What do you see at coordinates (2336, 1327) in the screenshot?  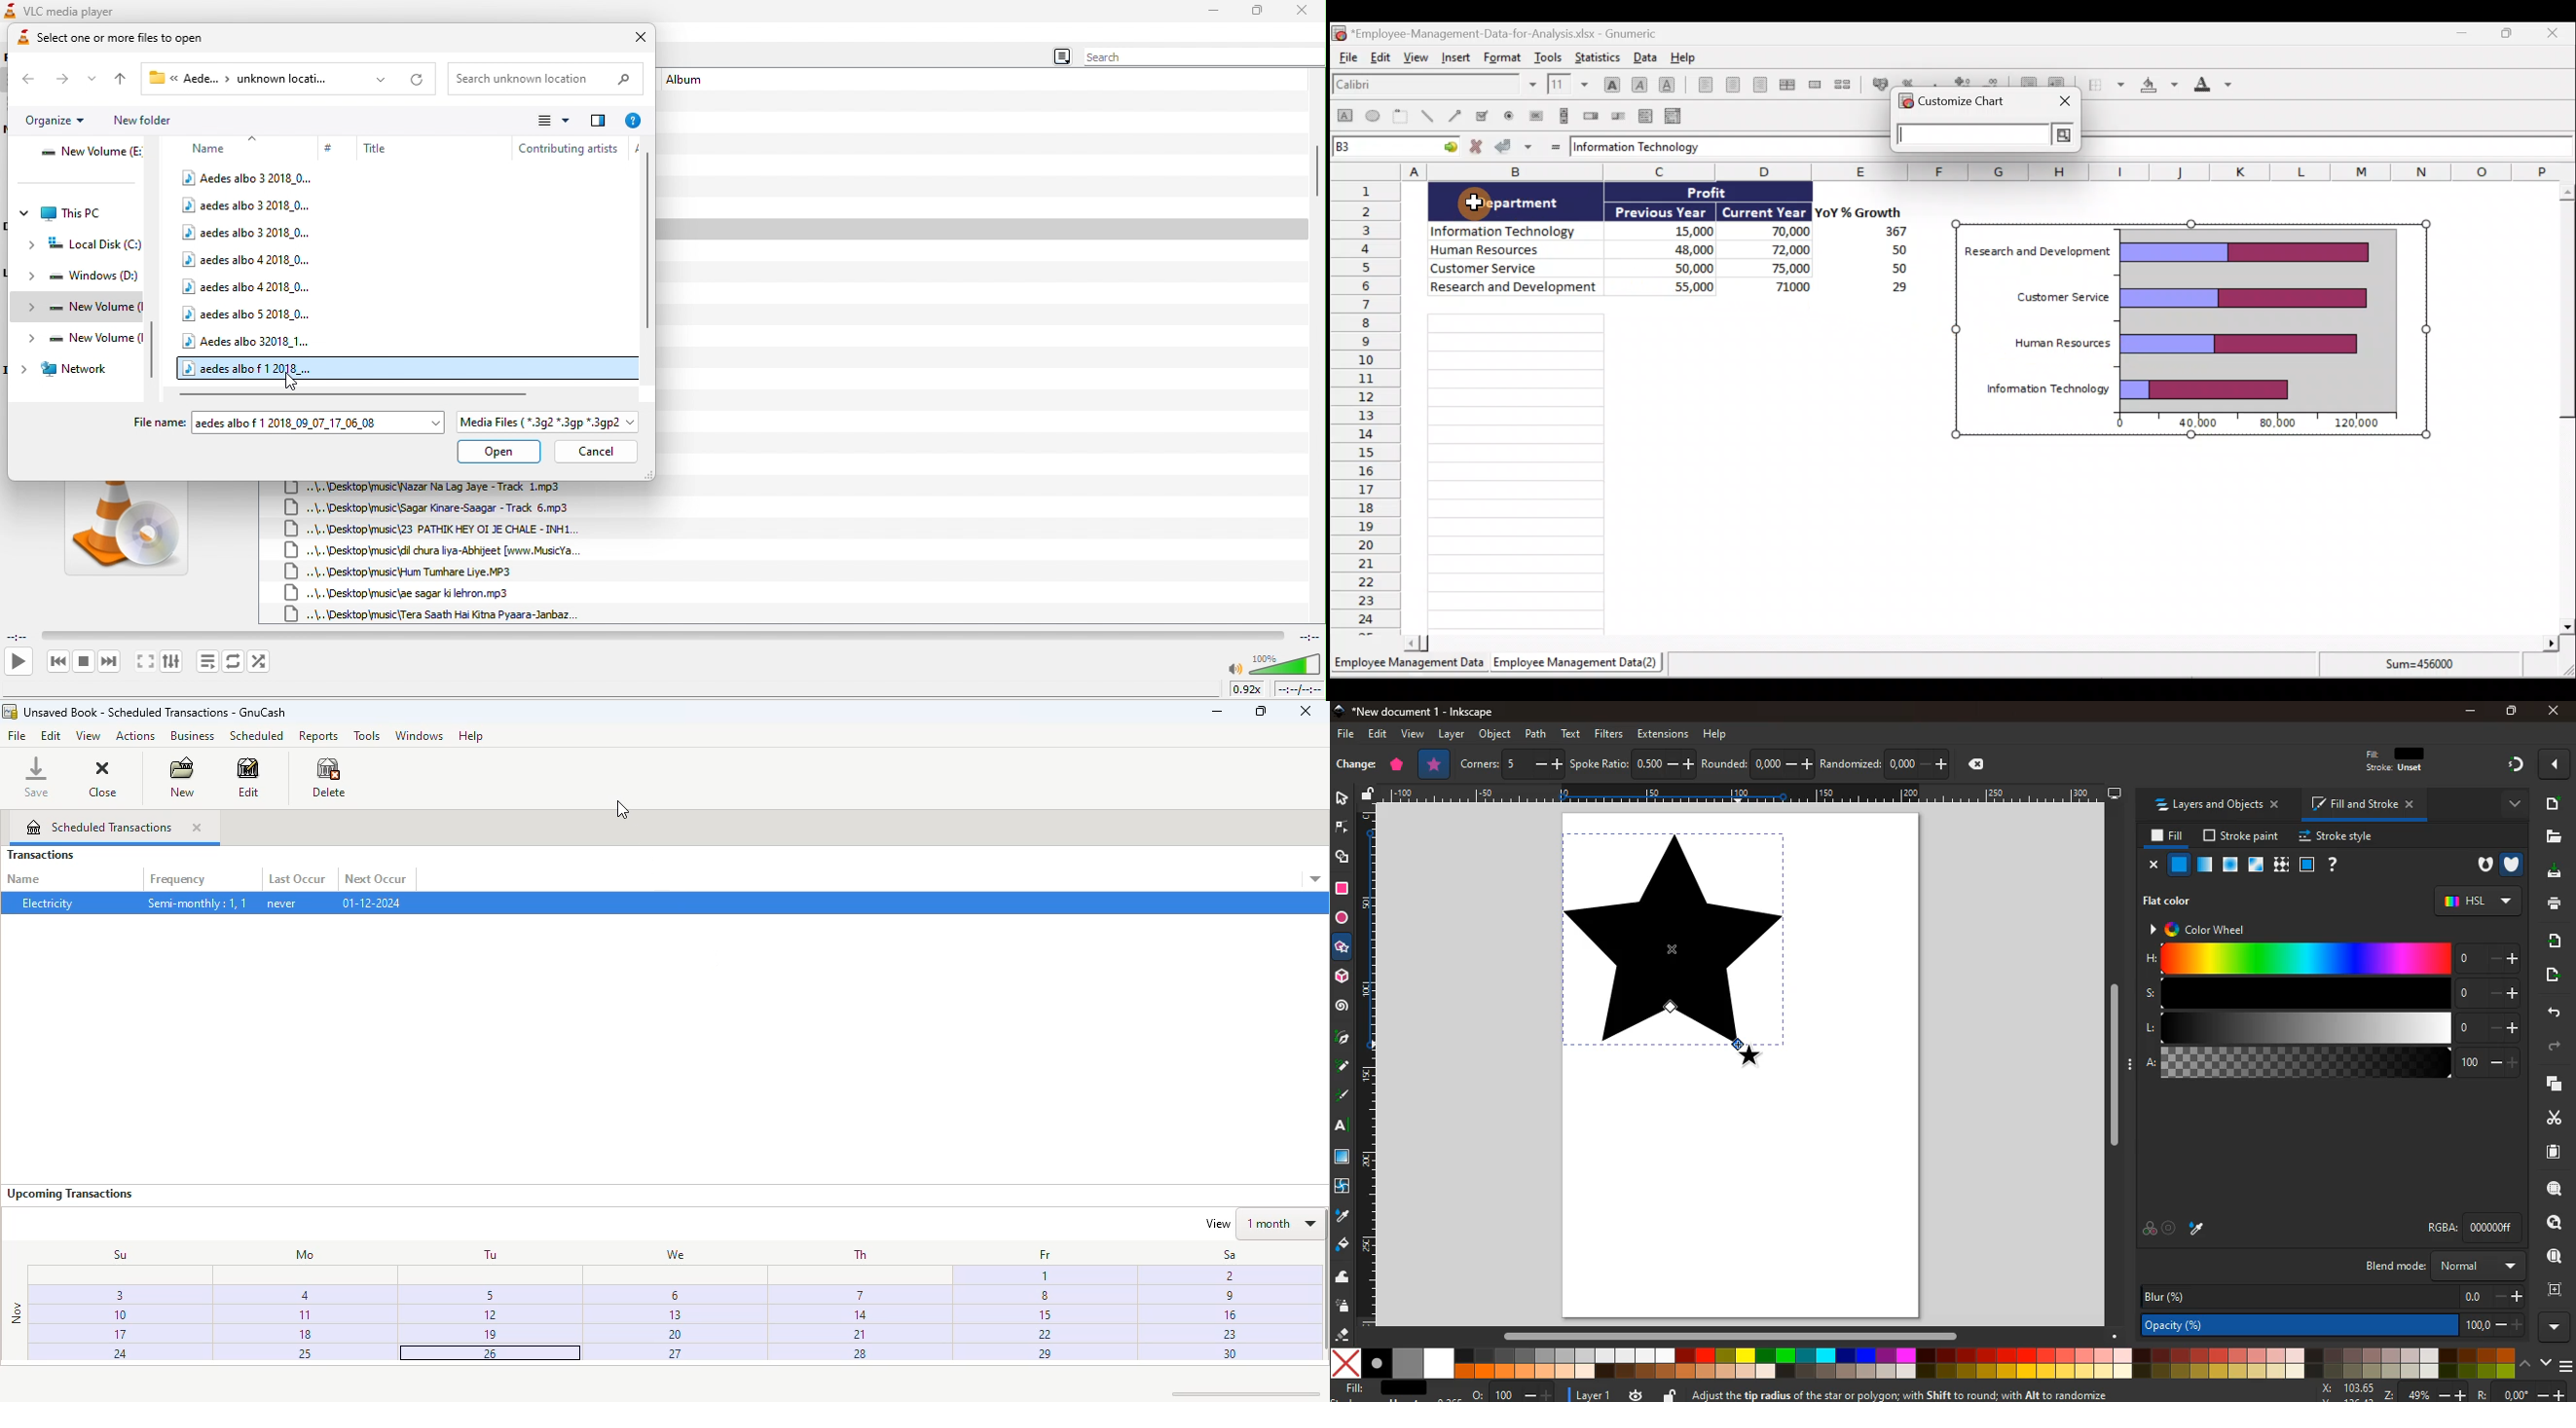 I see `opacity` at bounding box center [2336, 1327].